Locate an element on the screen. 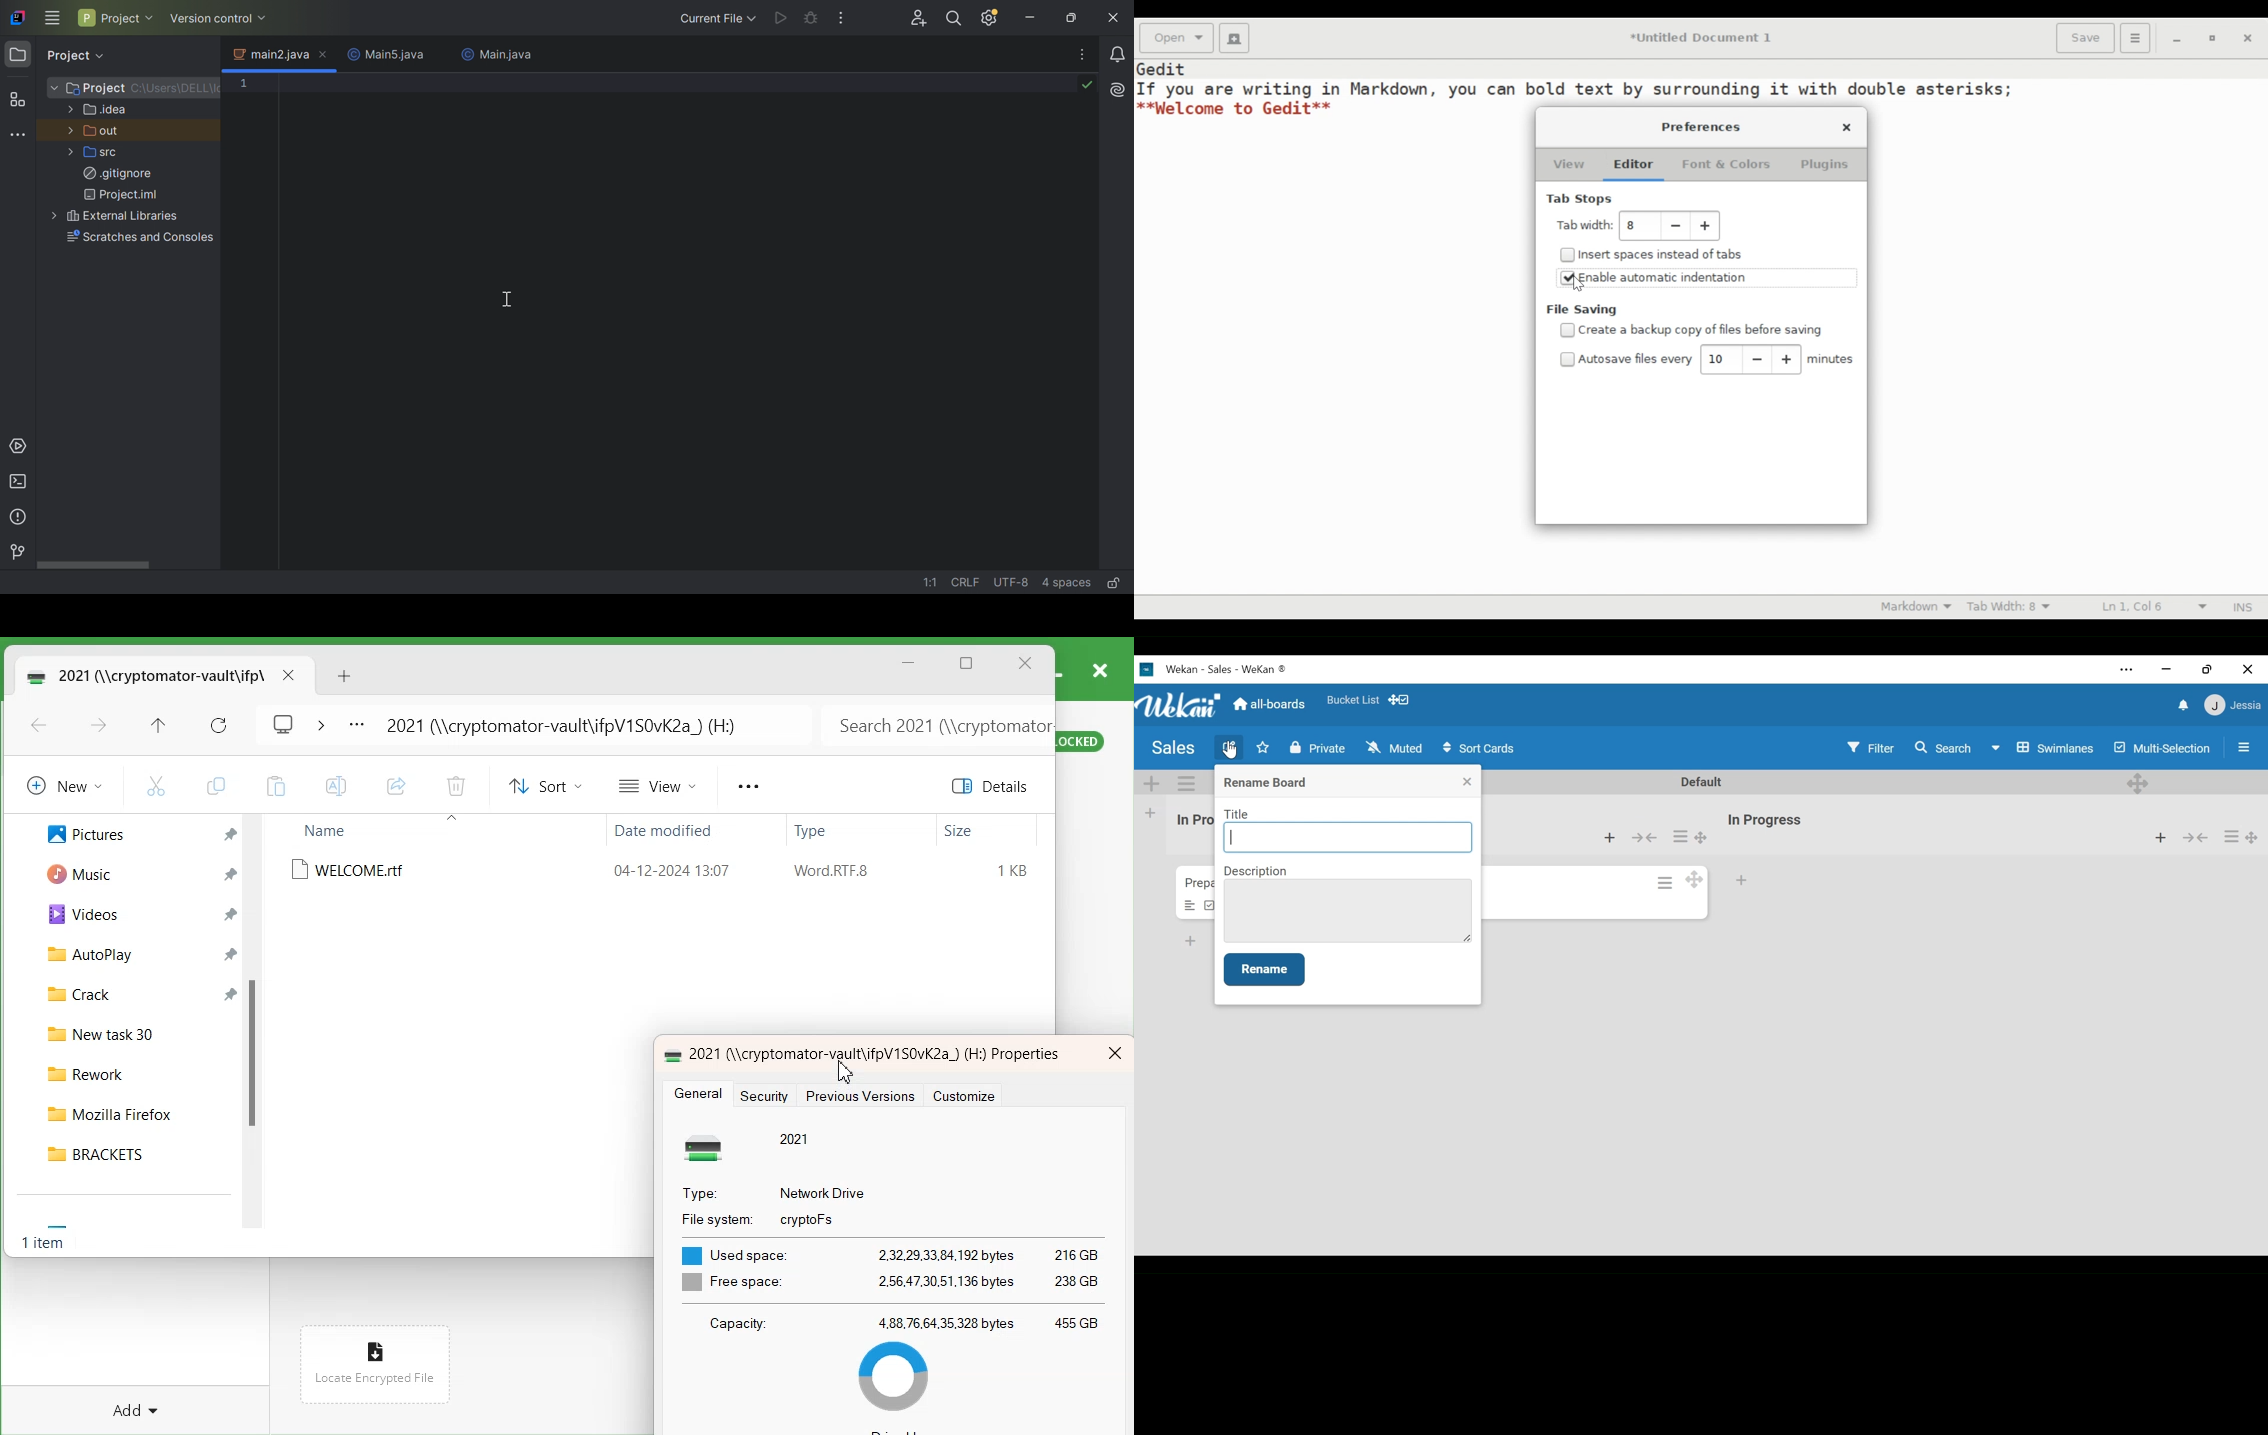 This screenshot has width=2268, height=1456. Rename Board is located at coordinates (1267, 783).